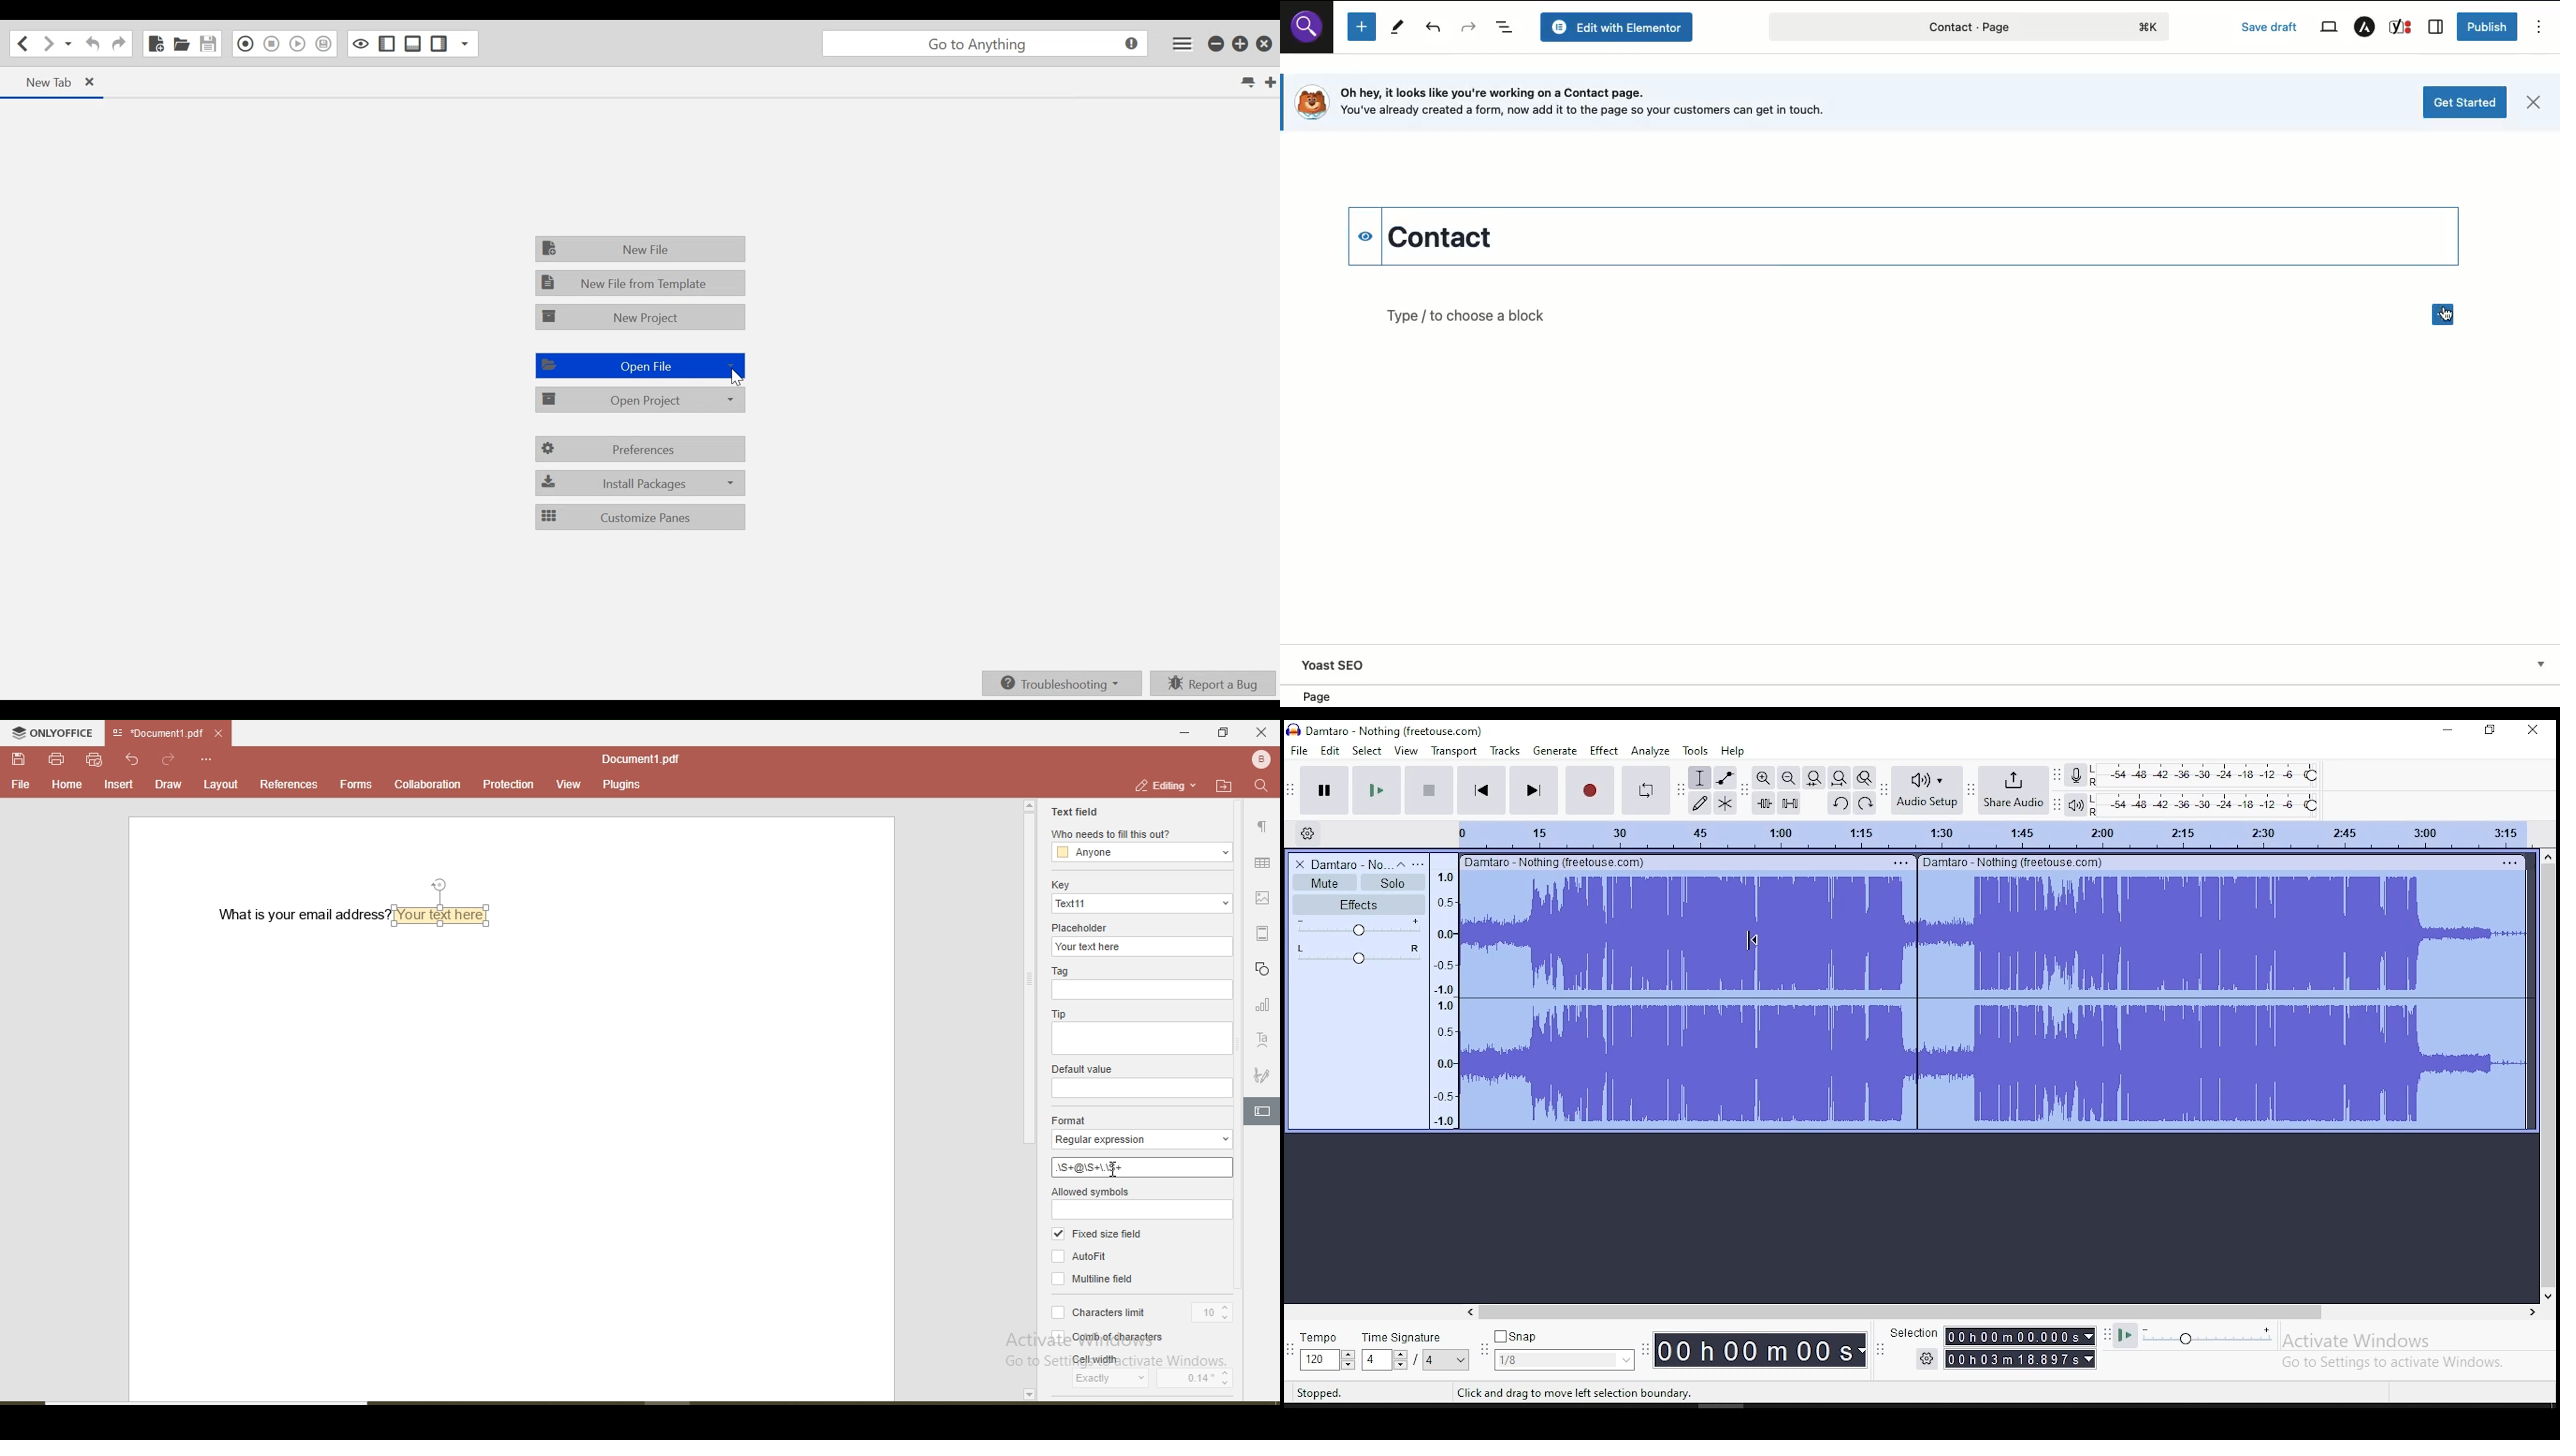  I want to click on record, so click(1589, 789).